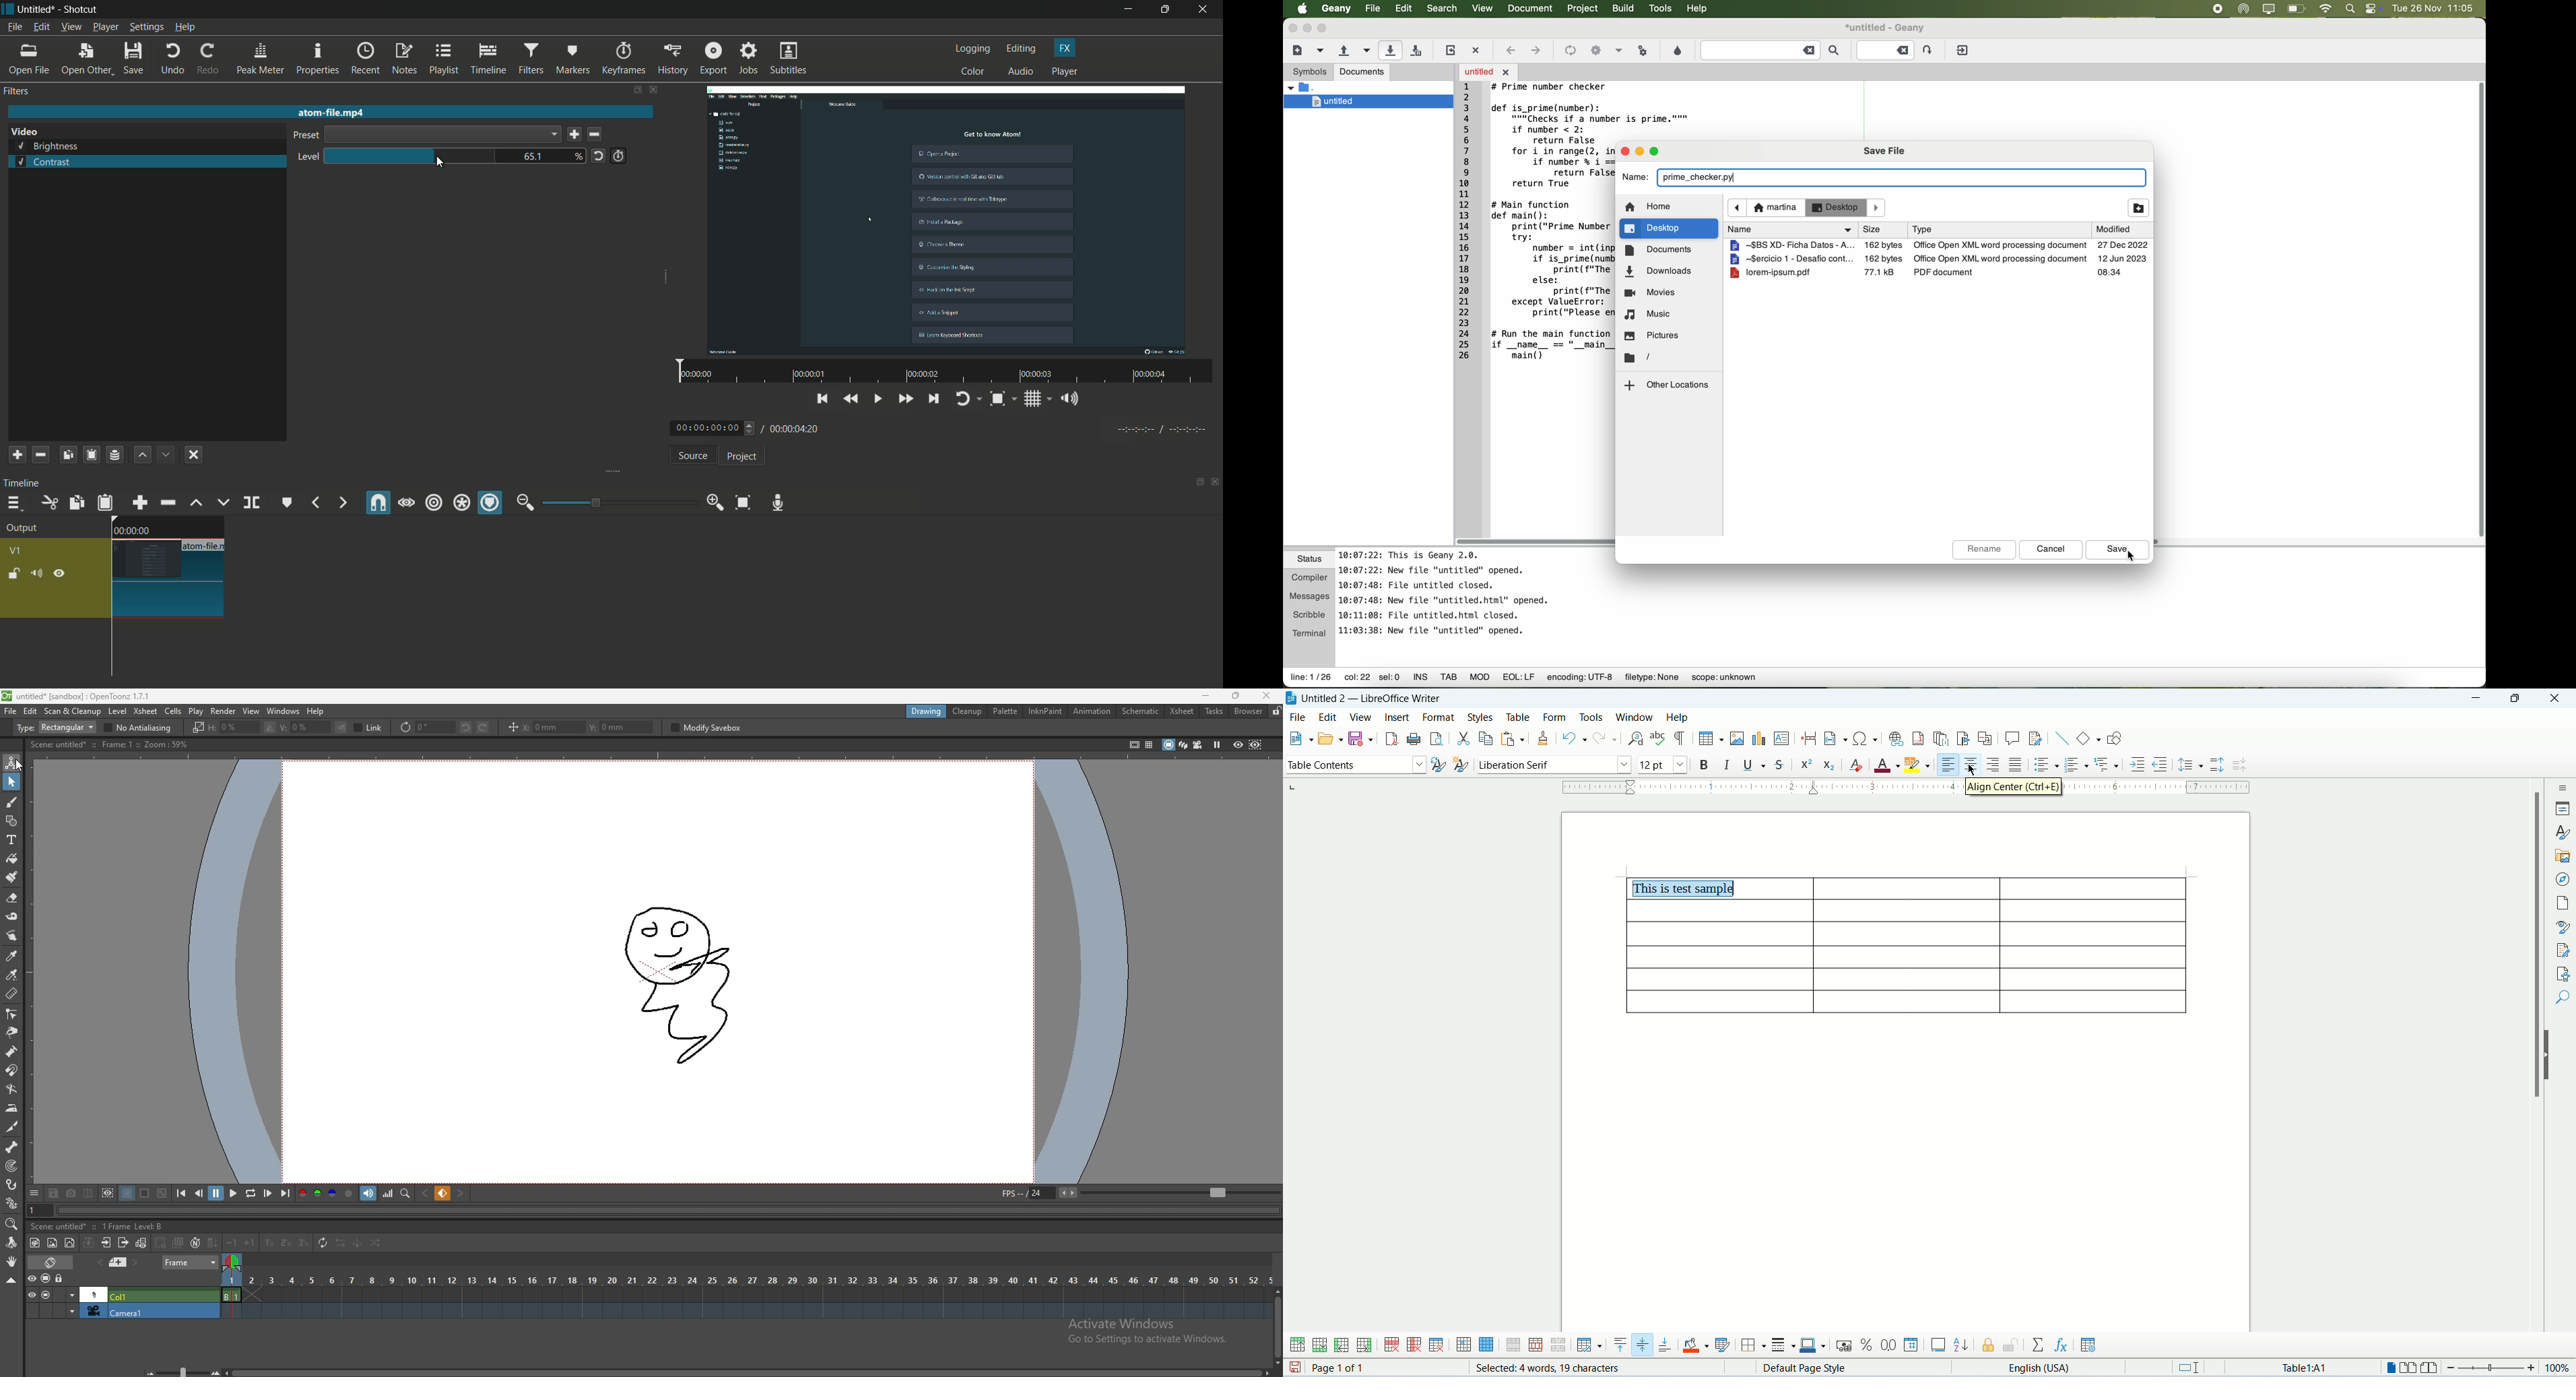 This screenshot has width=2576, height=1400. What do you see at coordinates (790, 59) in the screenshot?
I see `subtitles` at bounding box center [790, 59].